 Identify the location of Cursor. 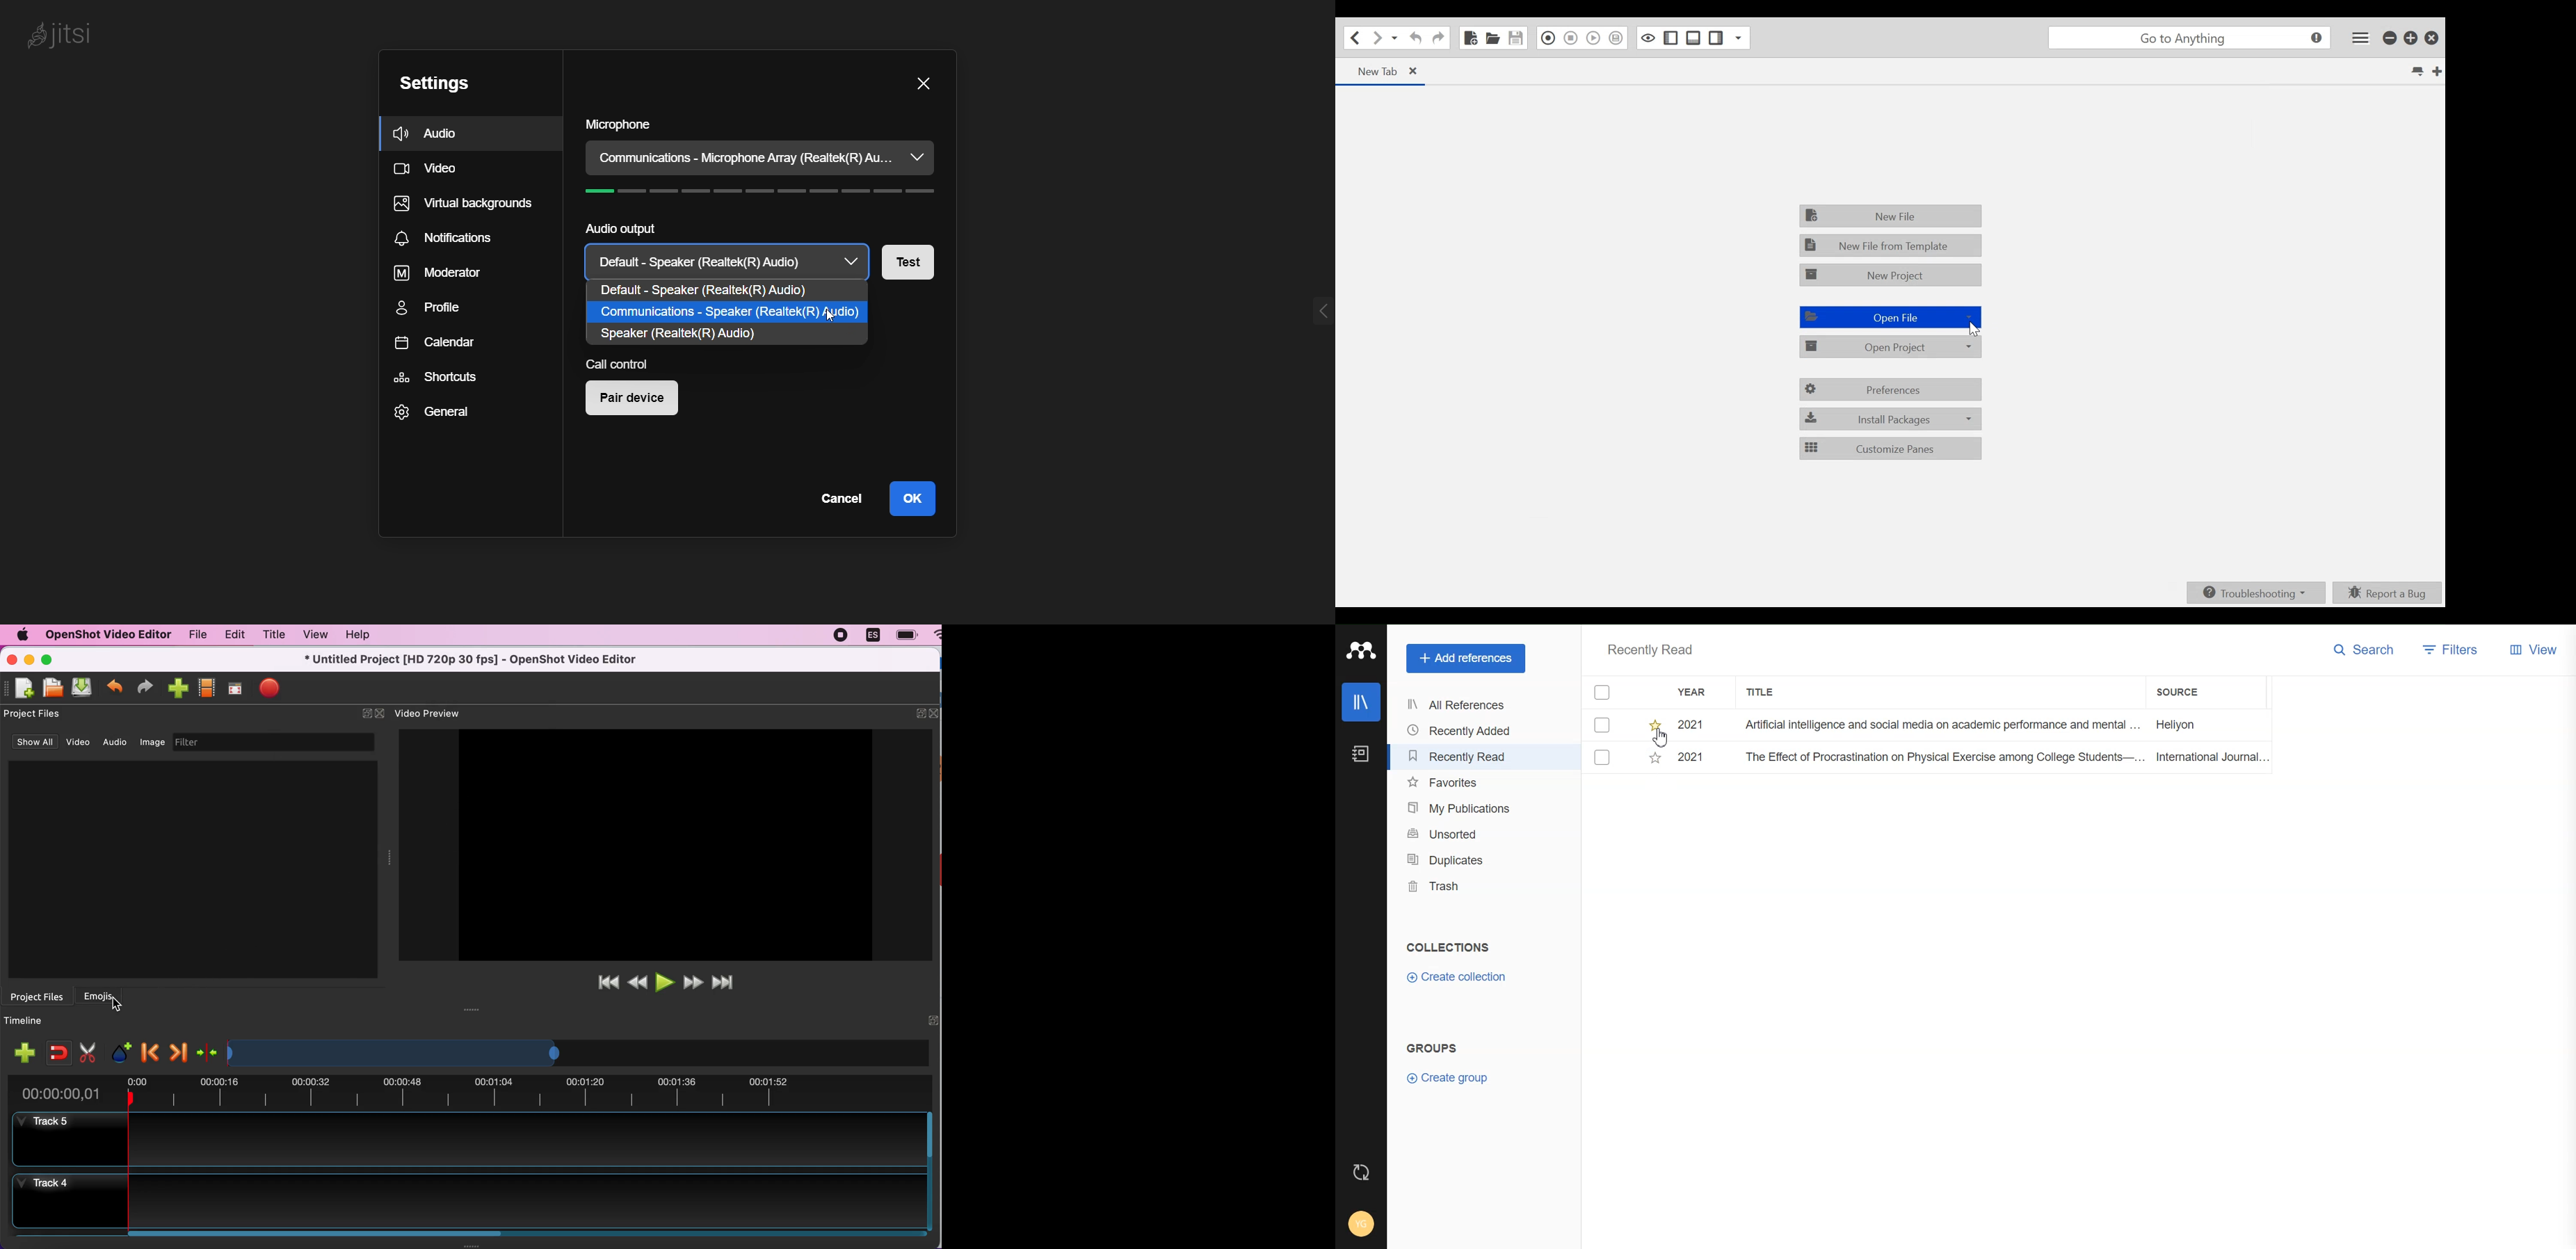
(1975, 331).